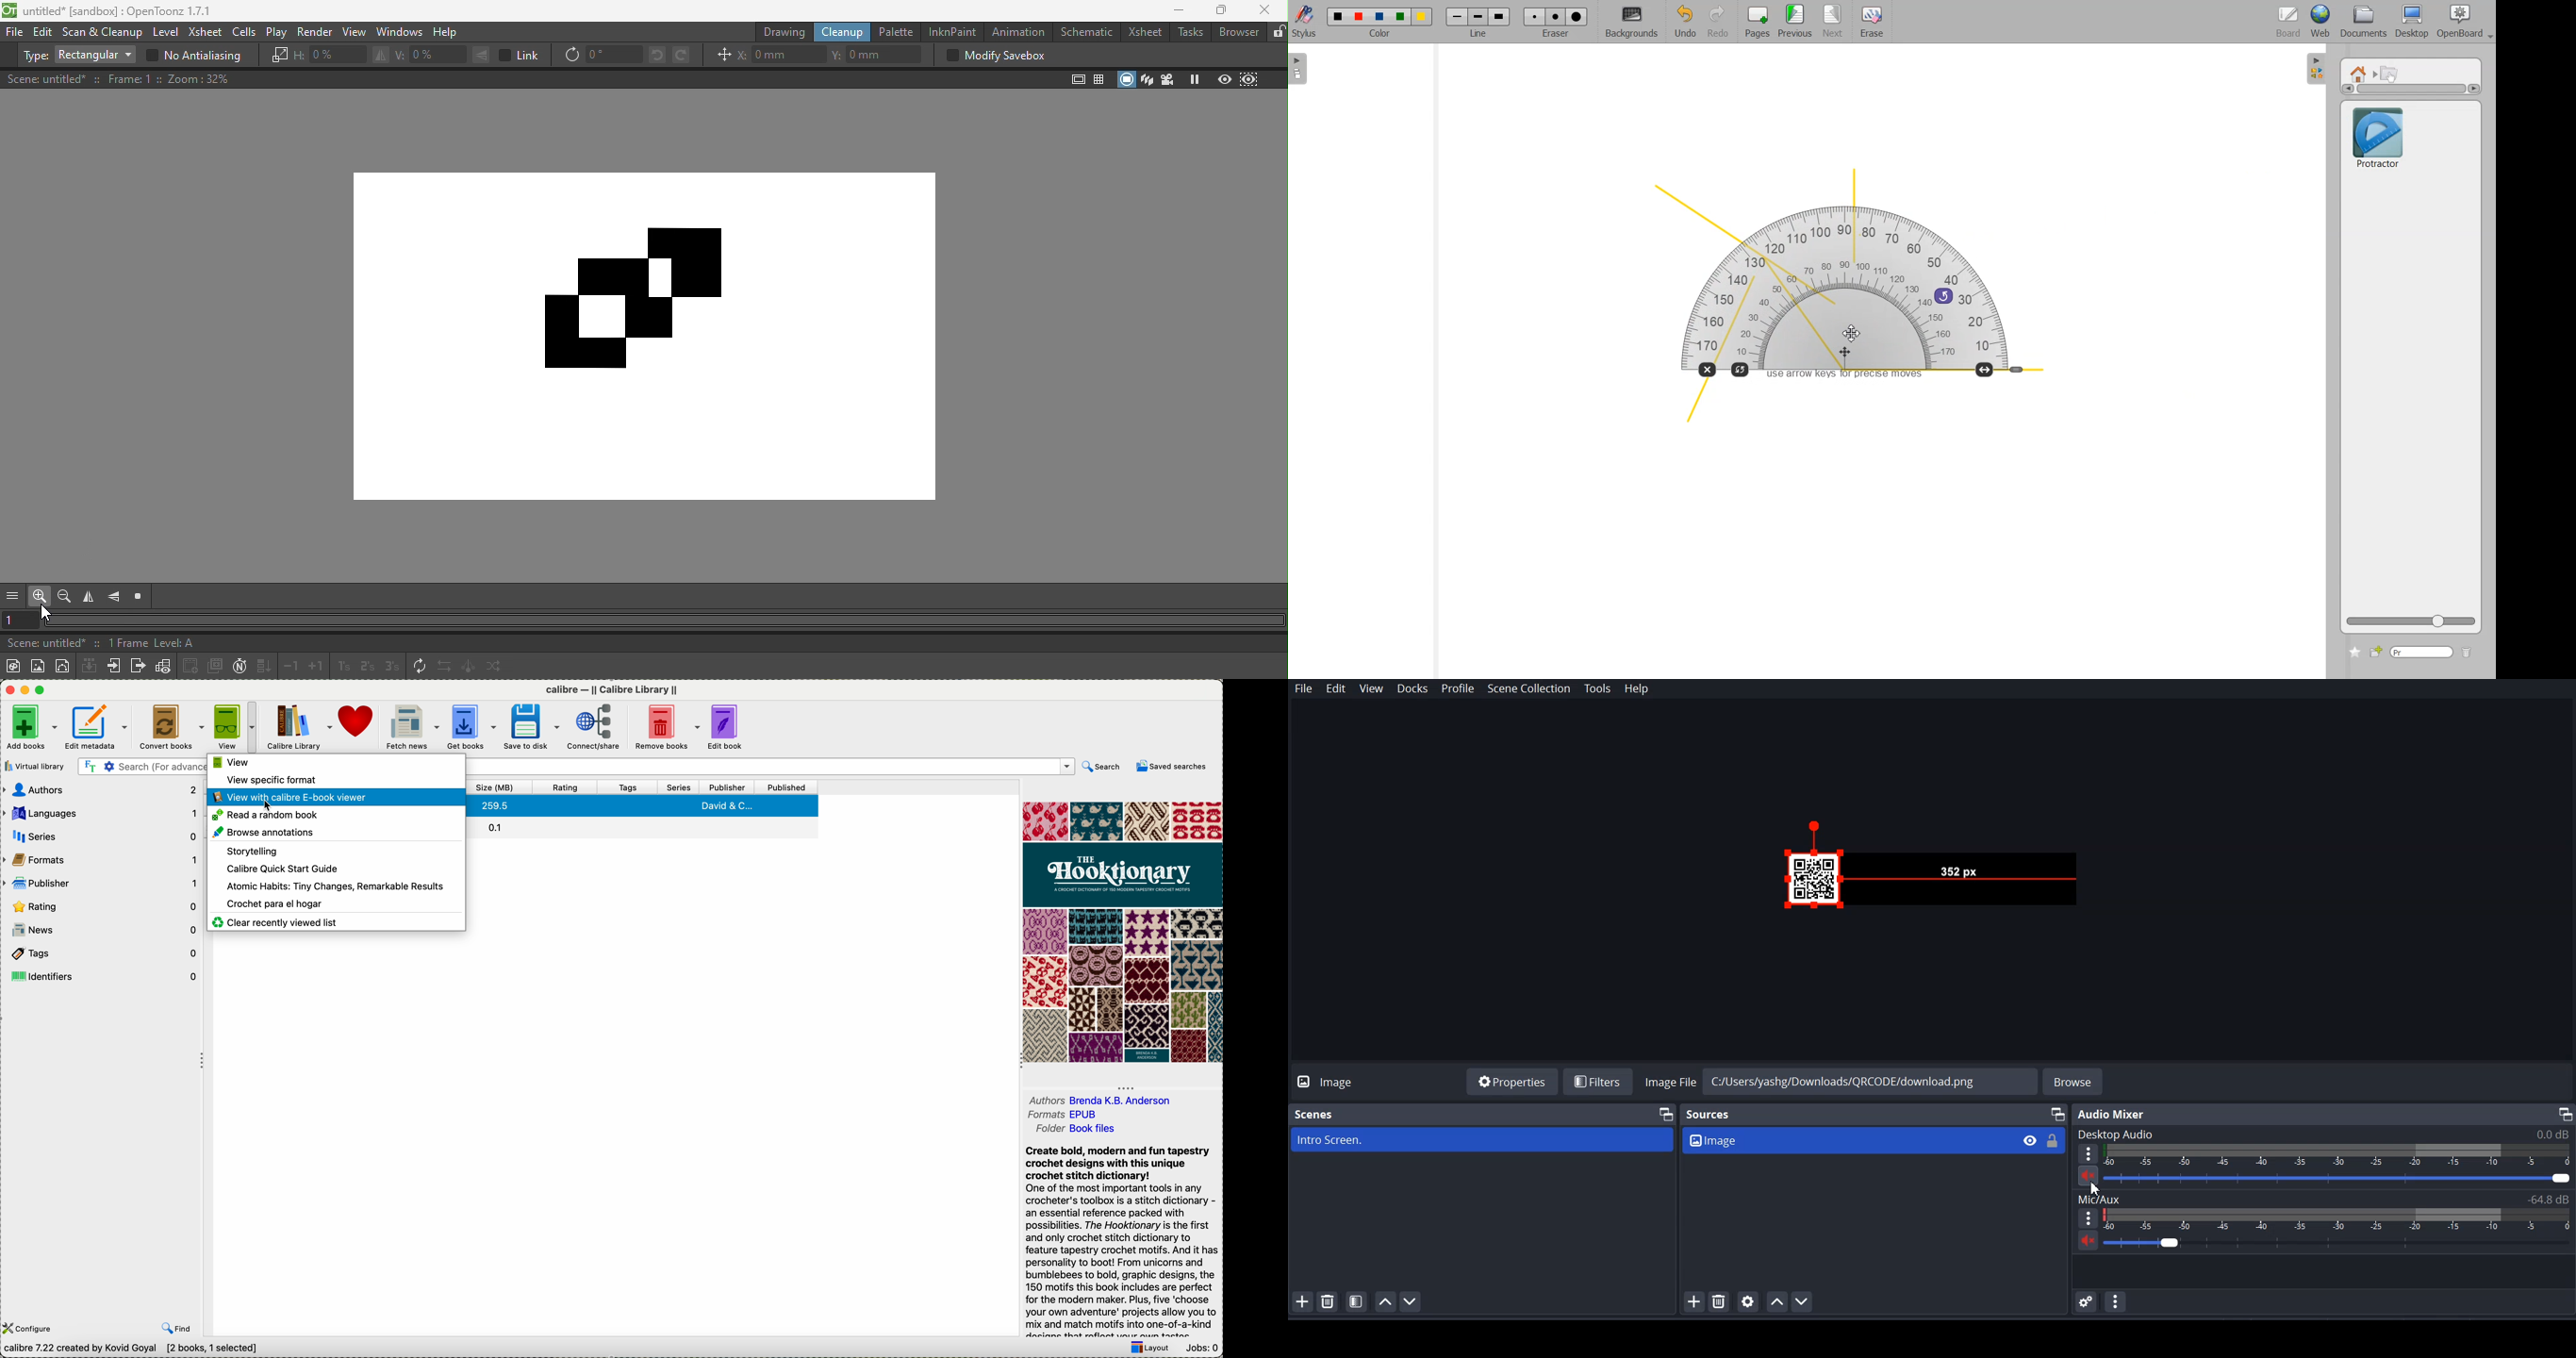  Describe the element at coordinates (1412, 688) in the screenshot. I see `Docks` at that location.